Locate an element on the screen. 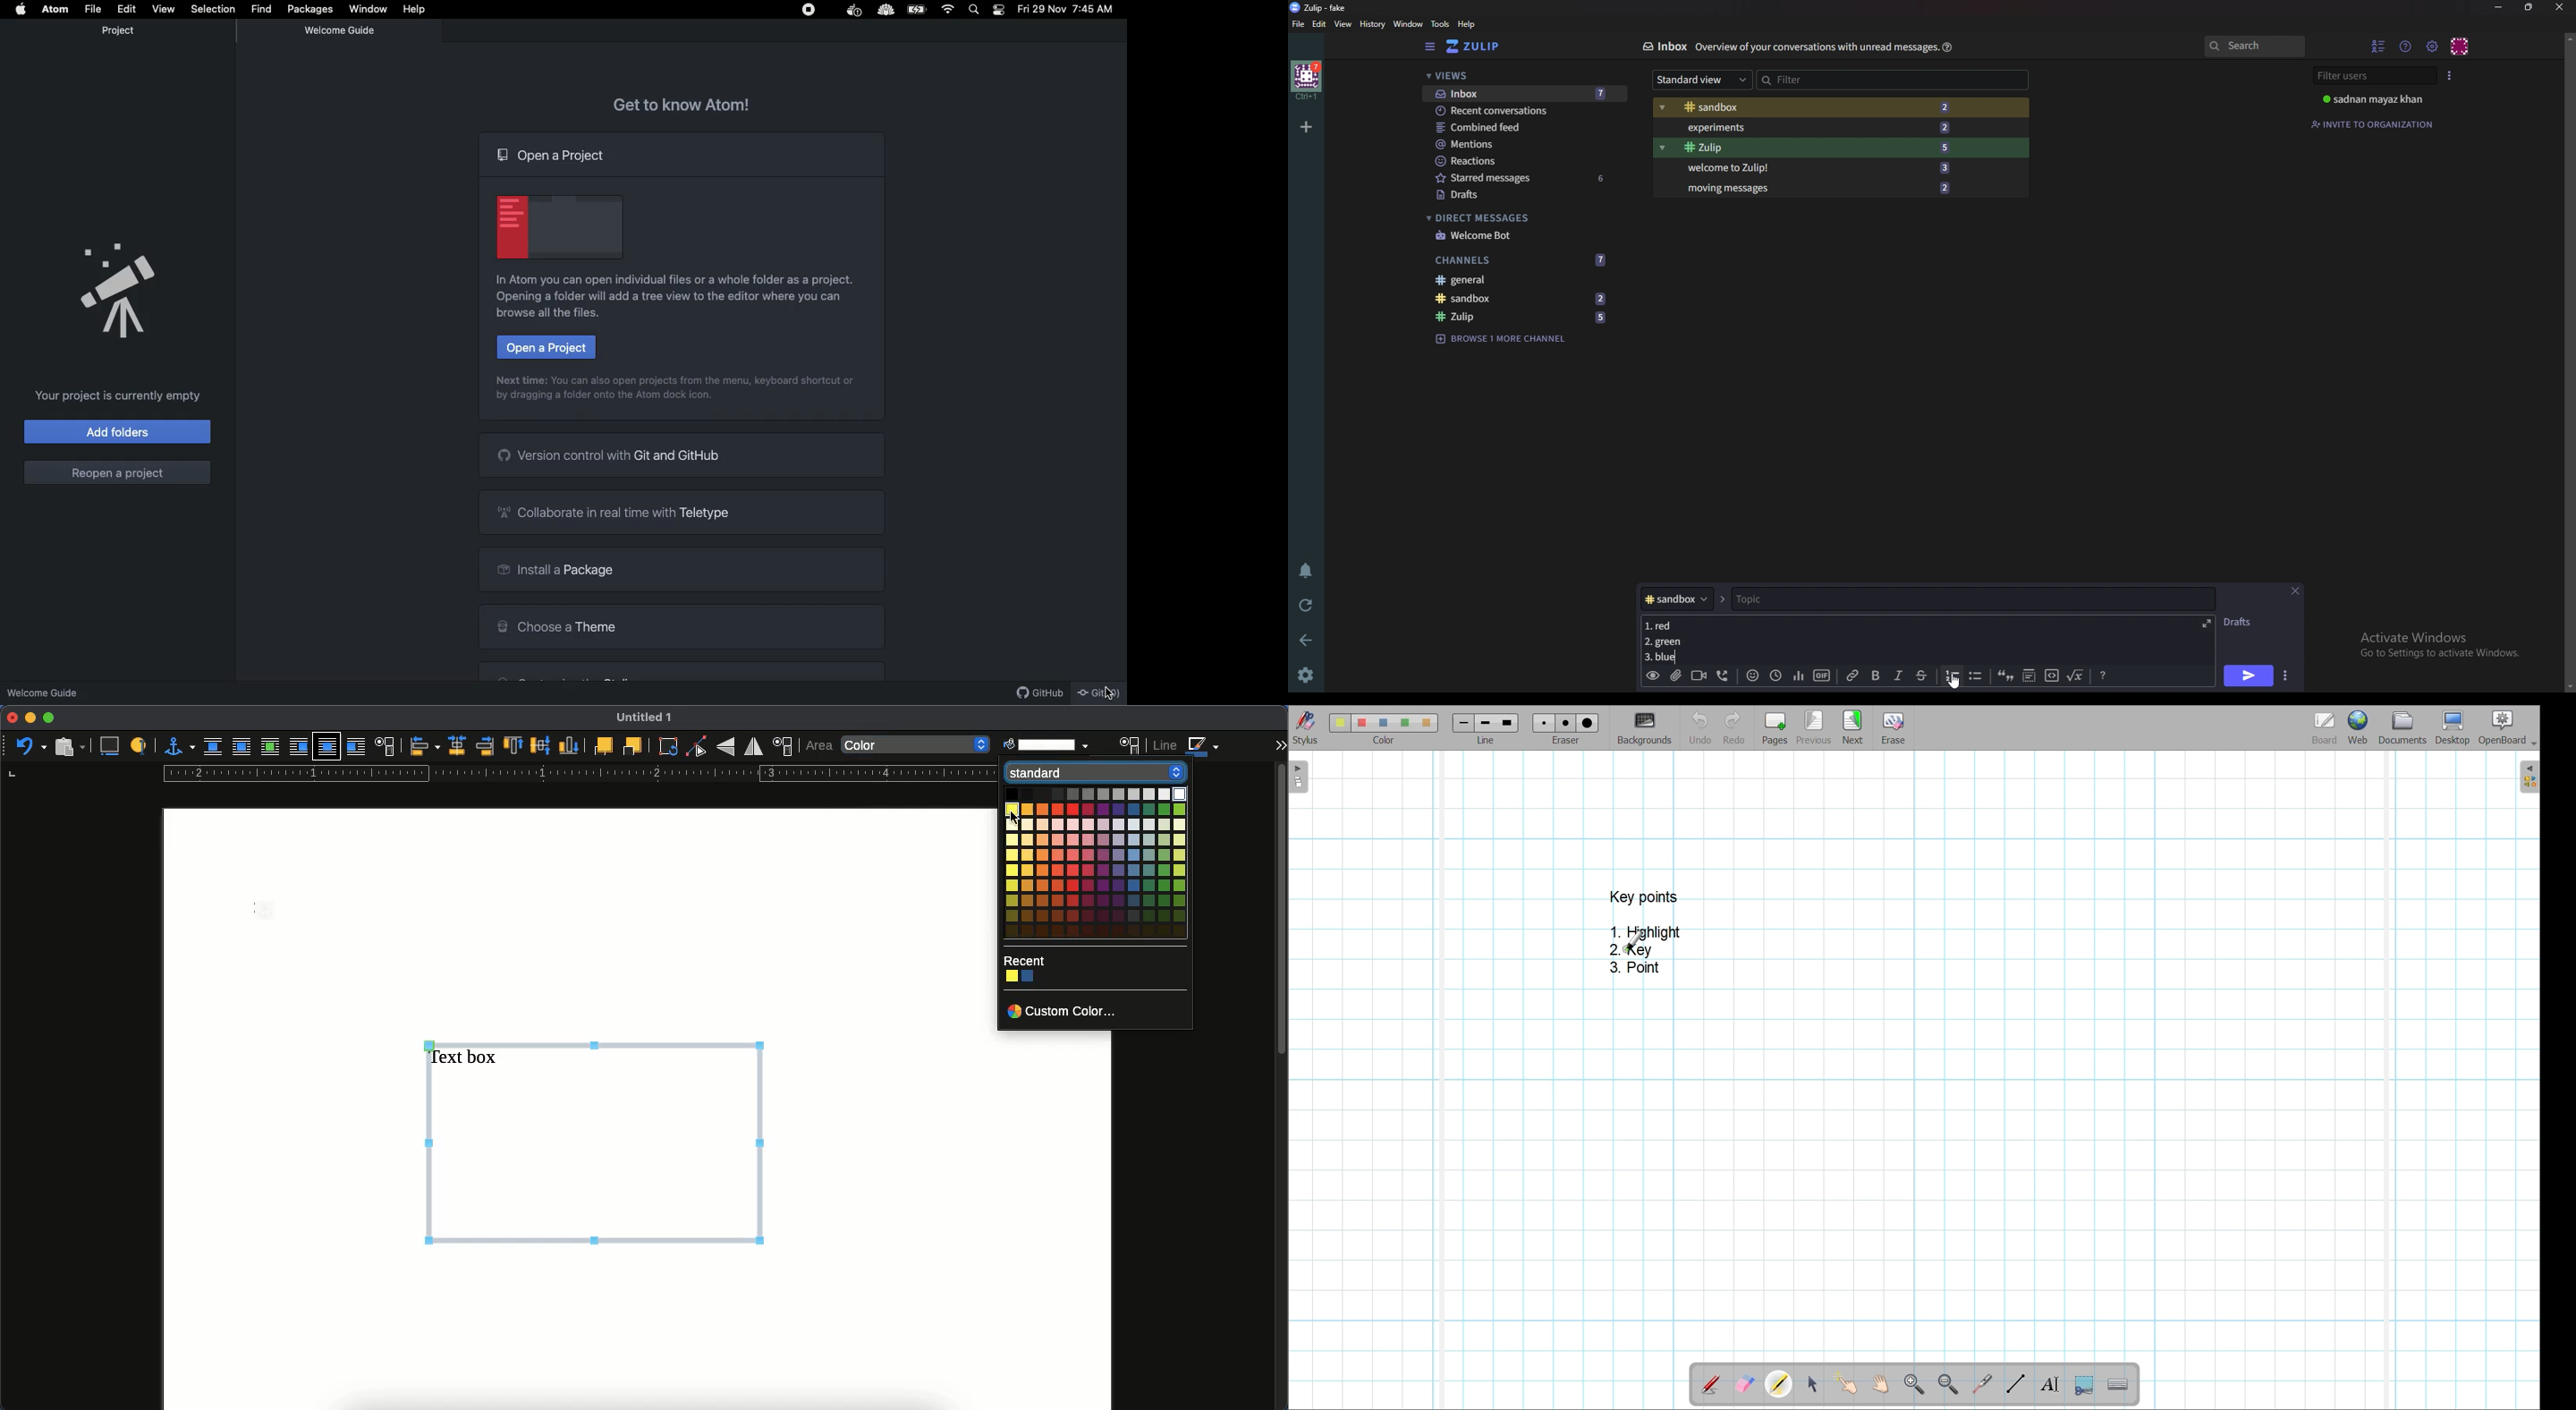  optimal is located at coordinates (269, 748).